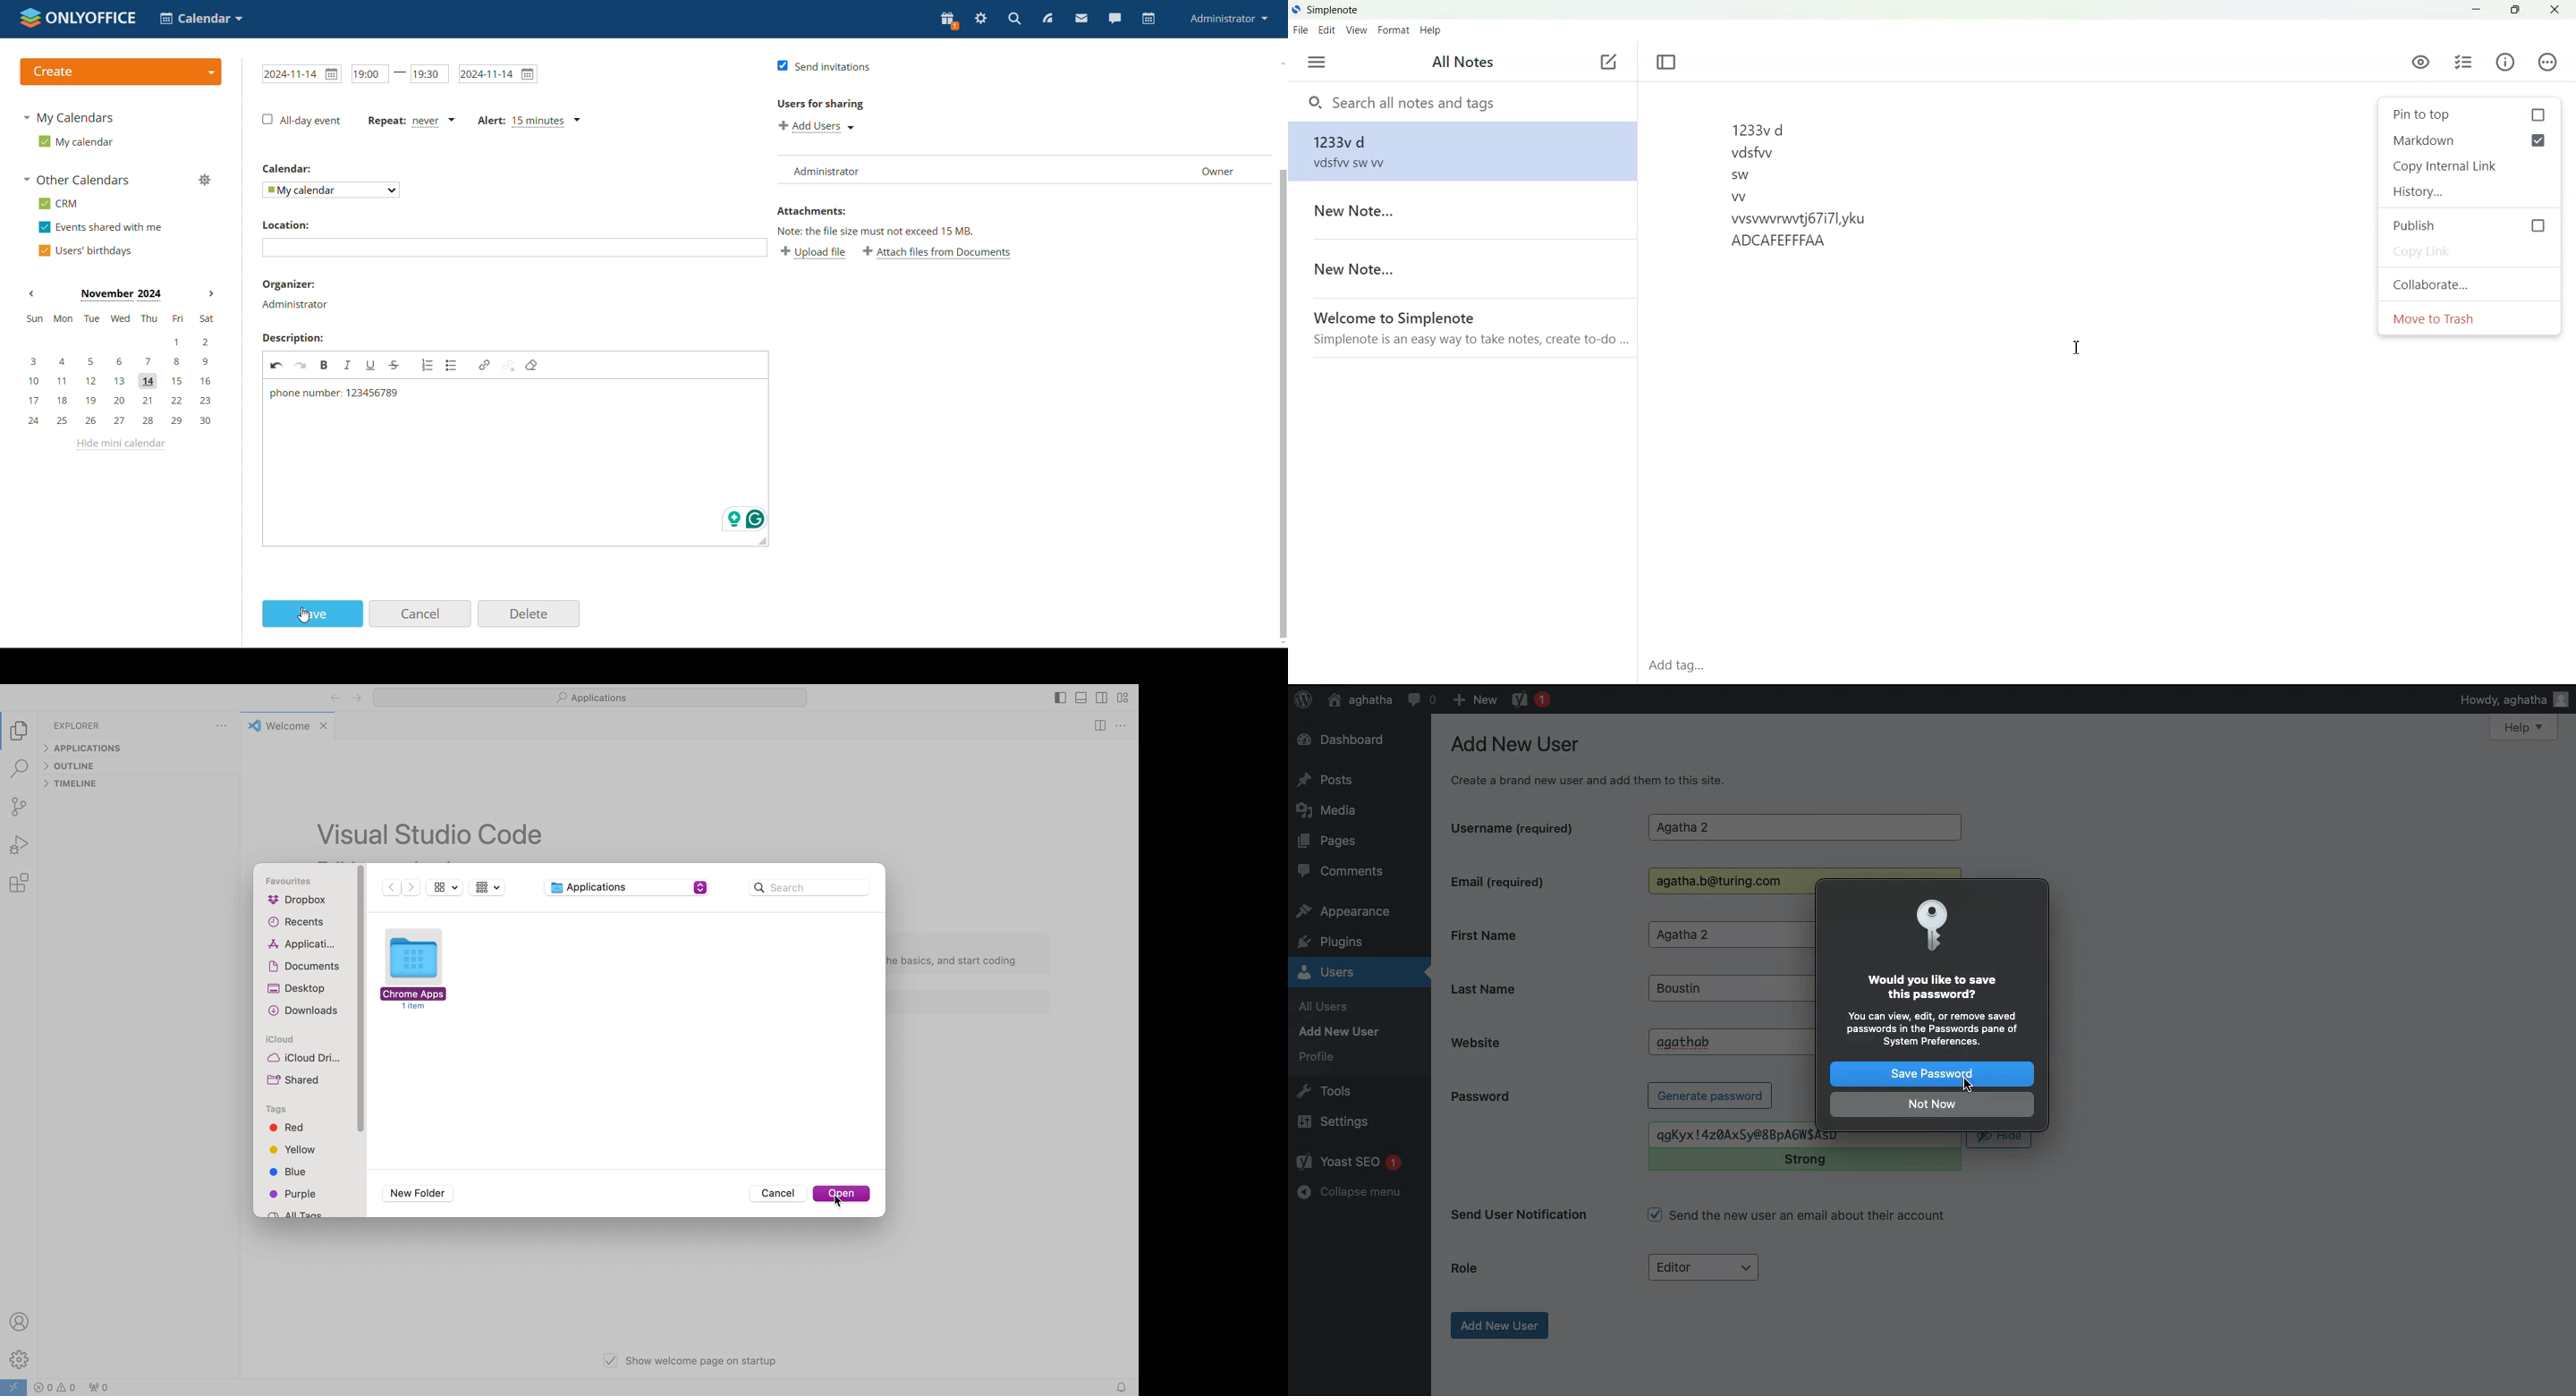  What do you see at coordinates (1529, 881) in the screenshot?
I see `Email (required)` at bounding box center [1529, 881].